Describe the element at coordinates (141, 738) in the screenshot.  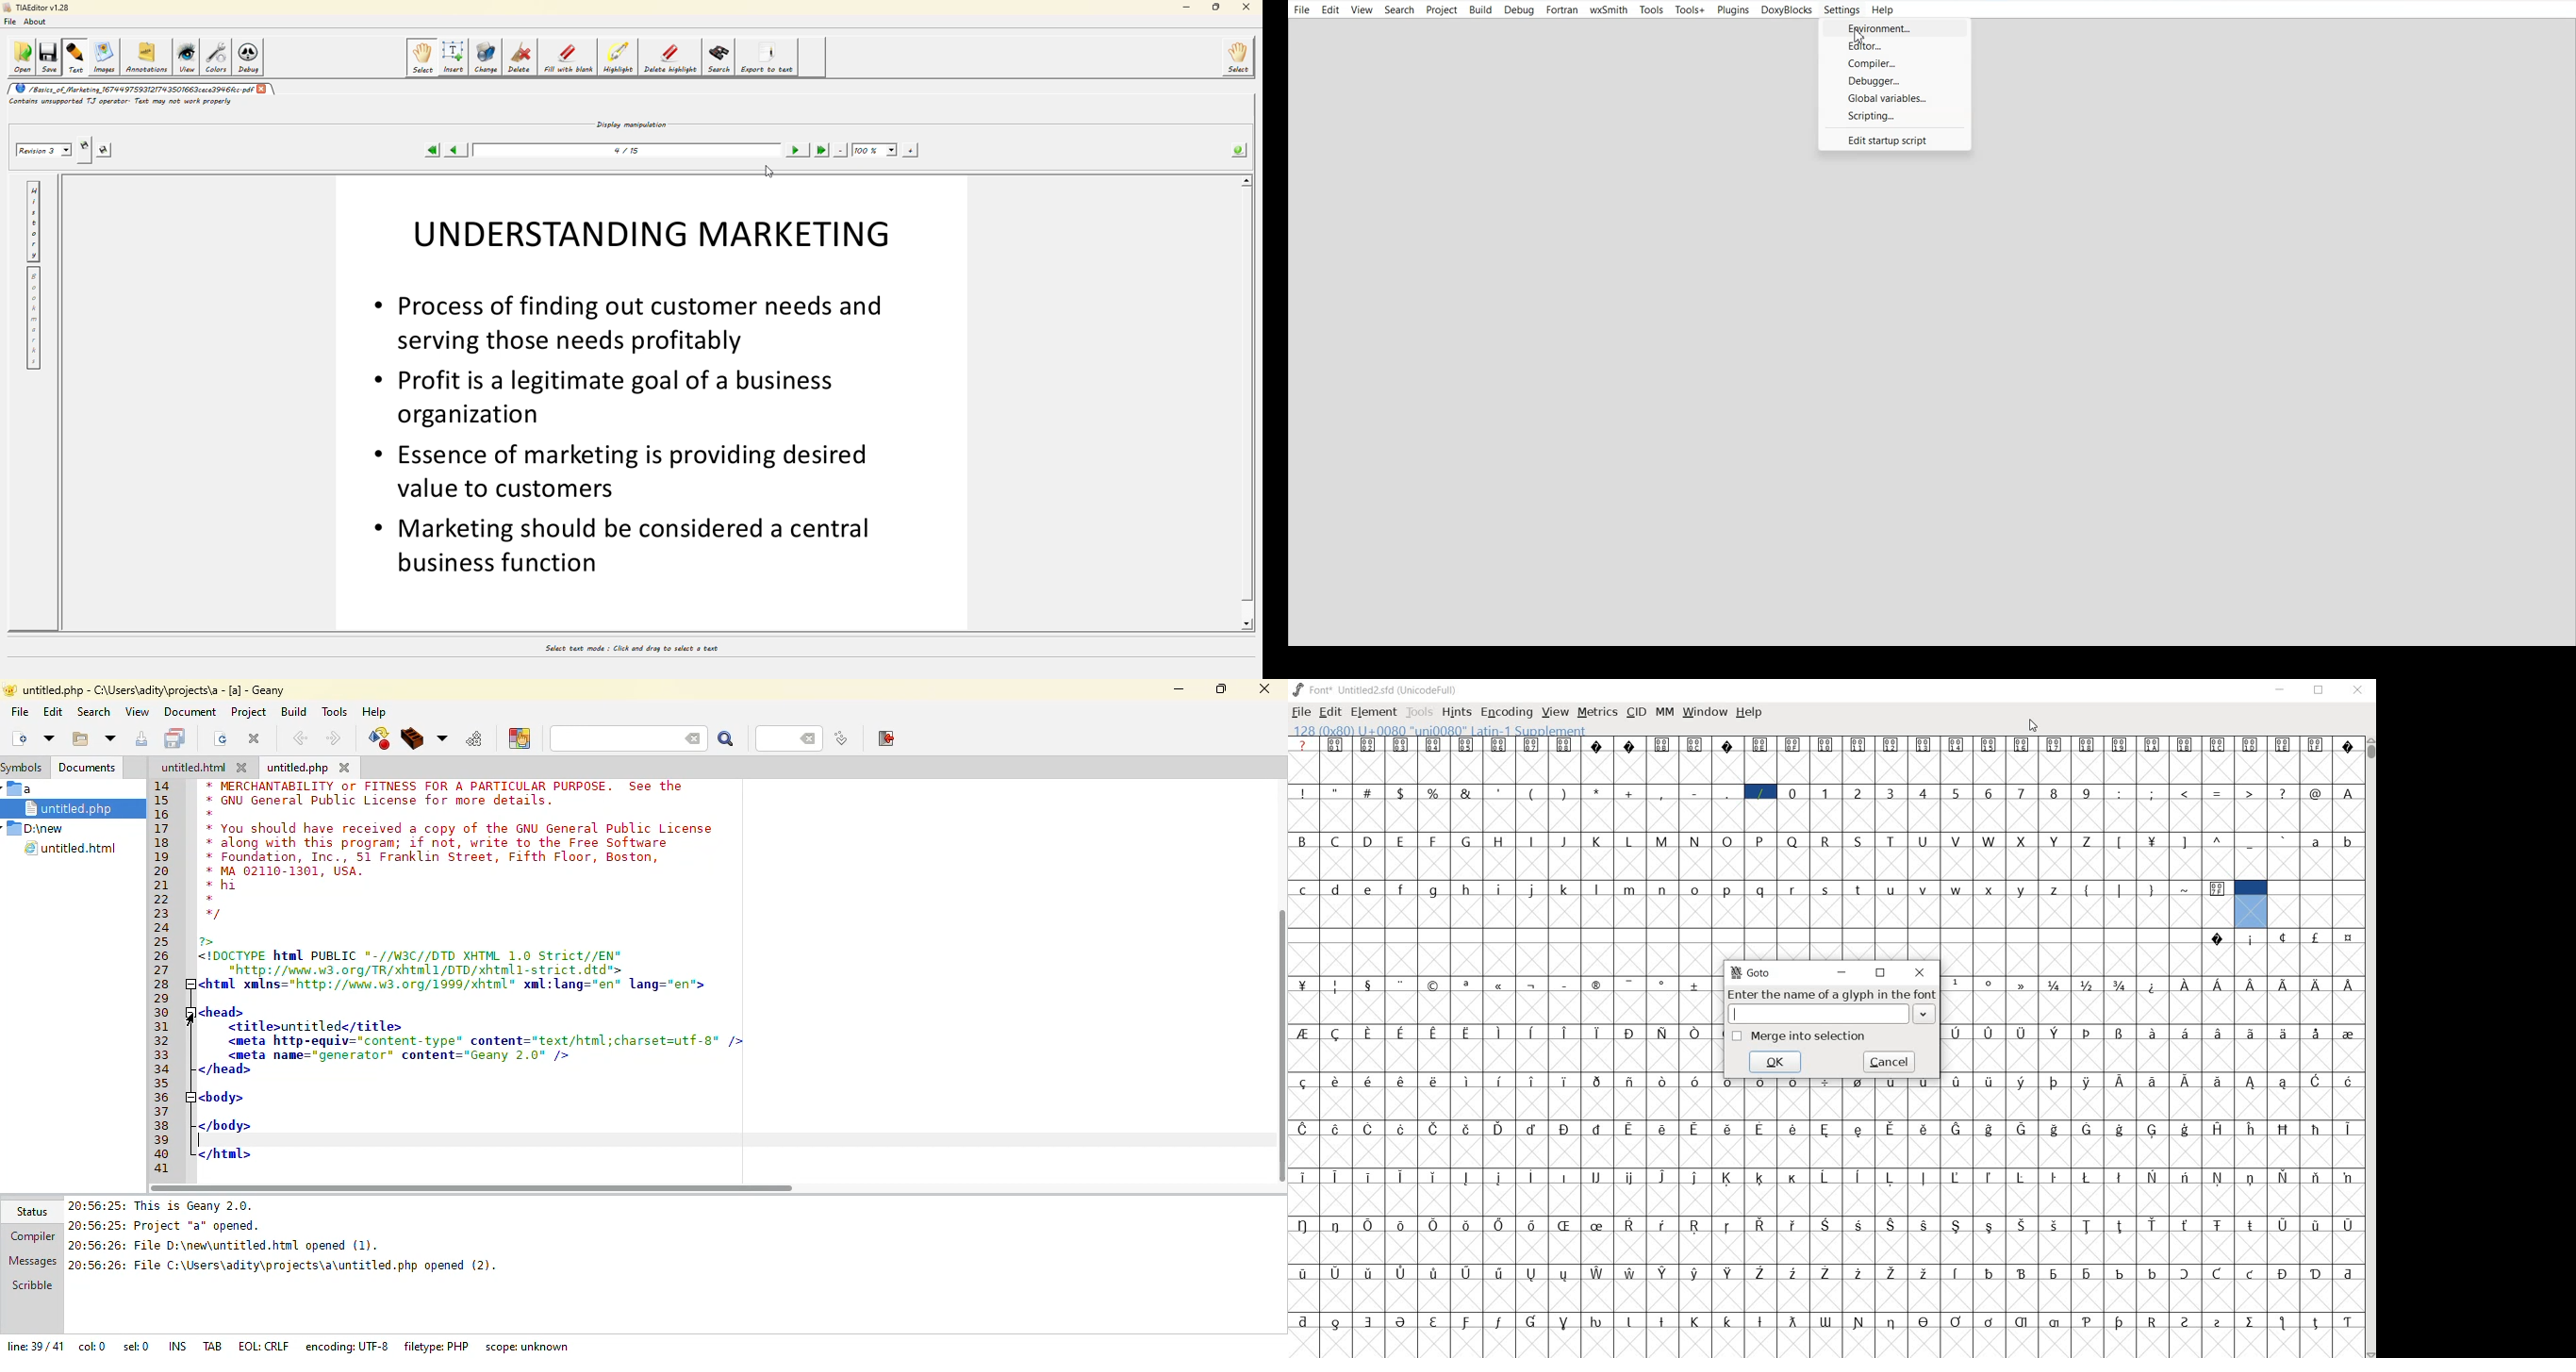
I see `save` at that location.